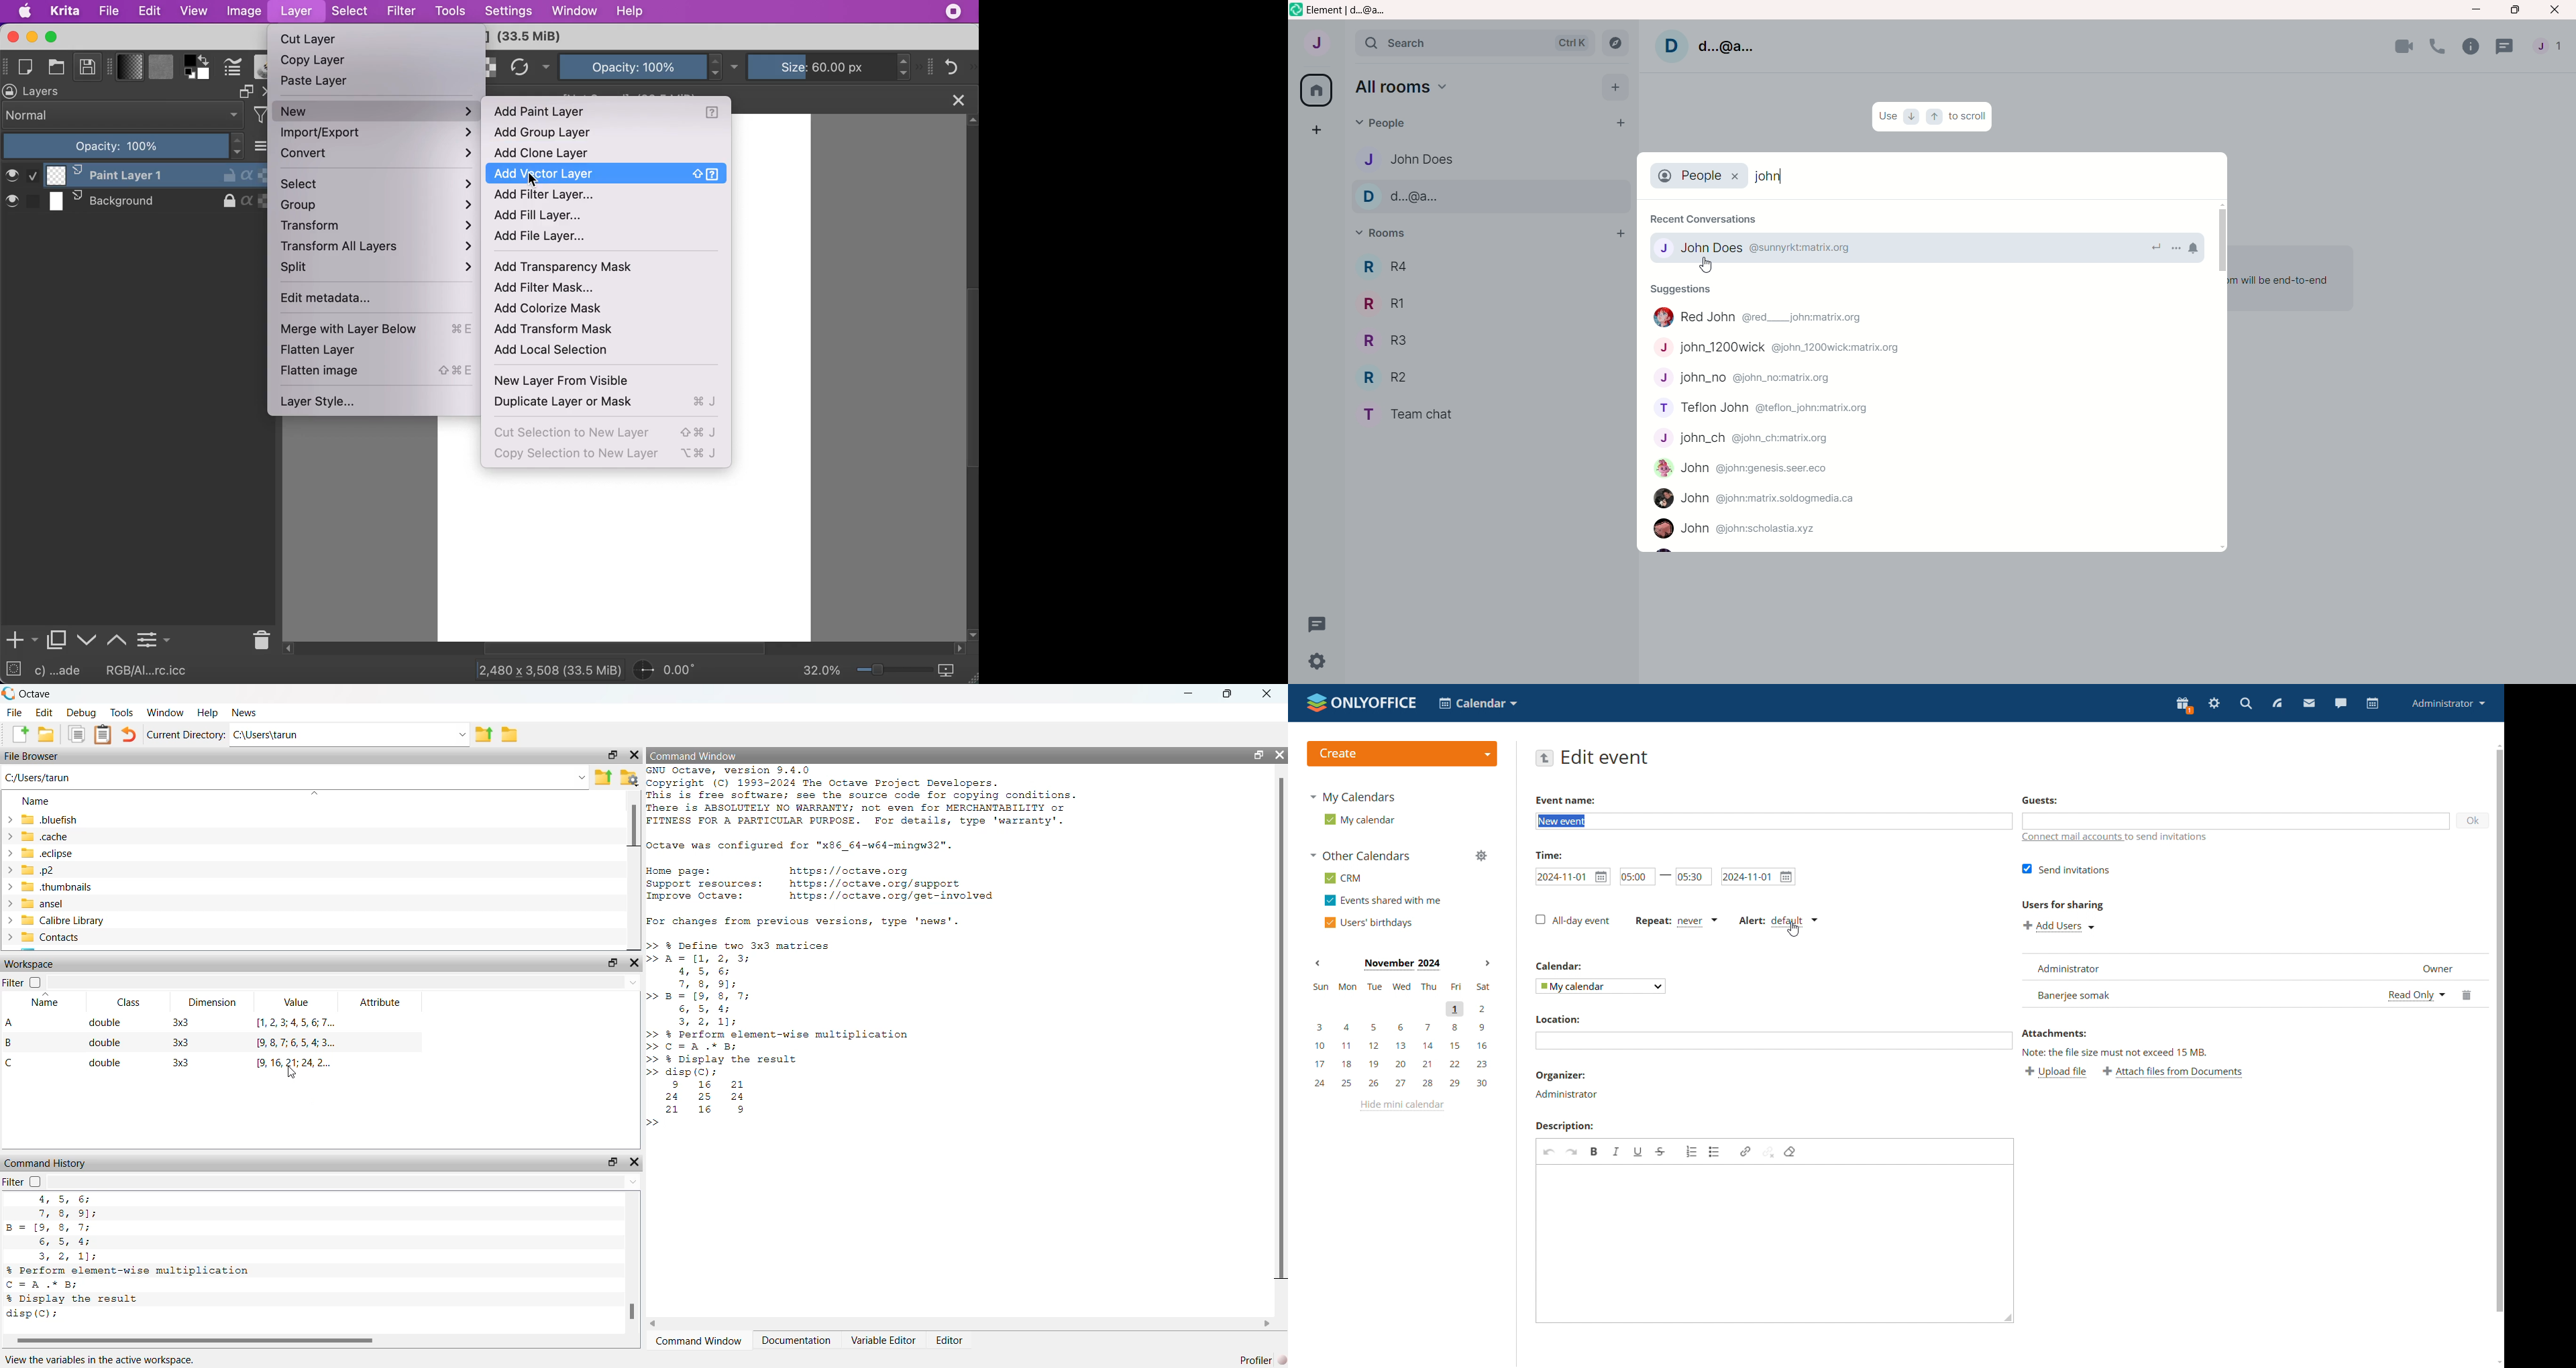 The height and width of the screenshot is (1372, 2576). I want to click on room options, so click(2176, 247).